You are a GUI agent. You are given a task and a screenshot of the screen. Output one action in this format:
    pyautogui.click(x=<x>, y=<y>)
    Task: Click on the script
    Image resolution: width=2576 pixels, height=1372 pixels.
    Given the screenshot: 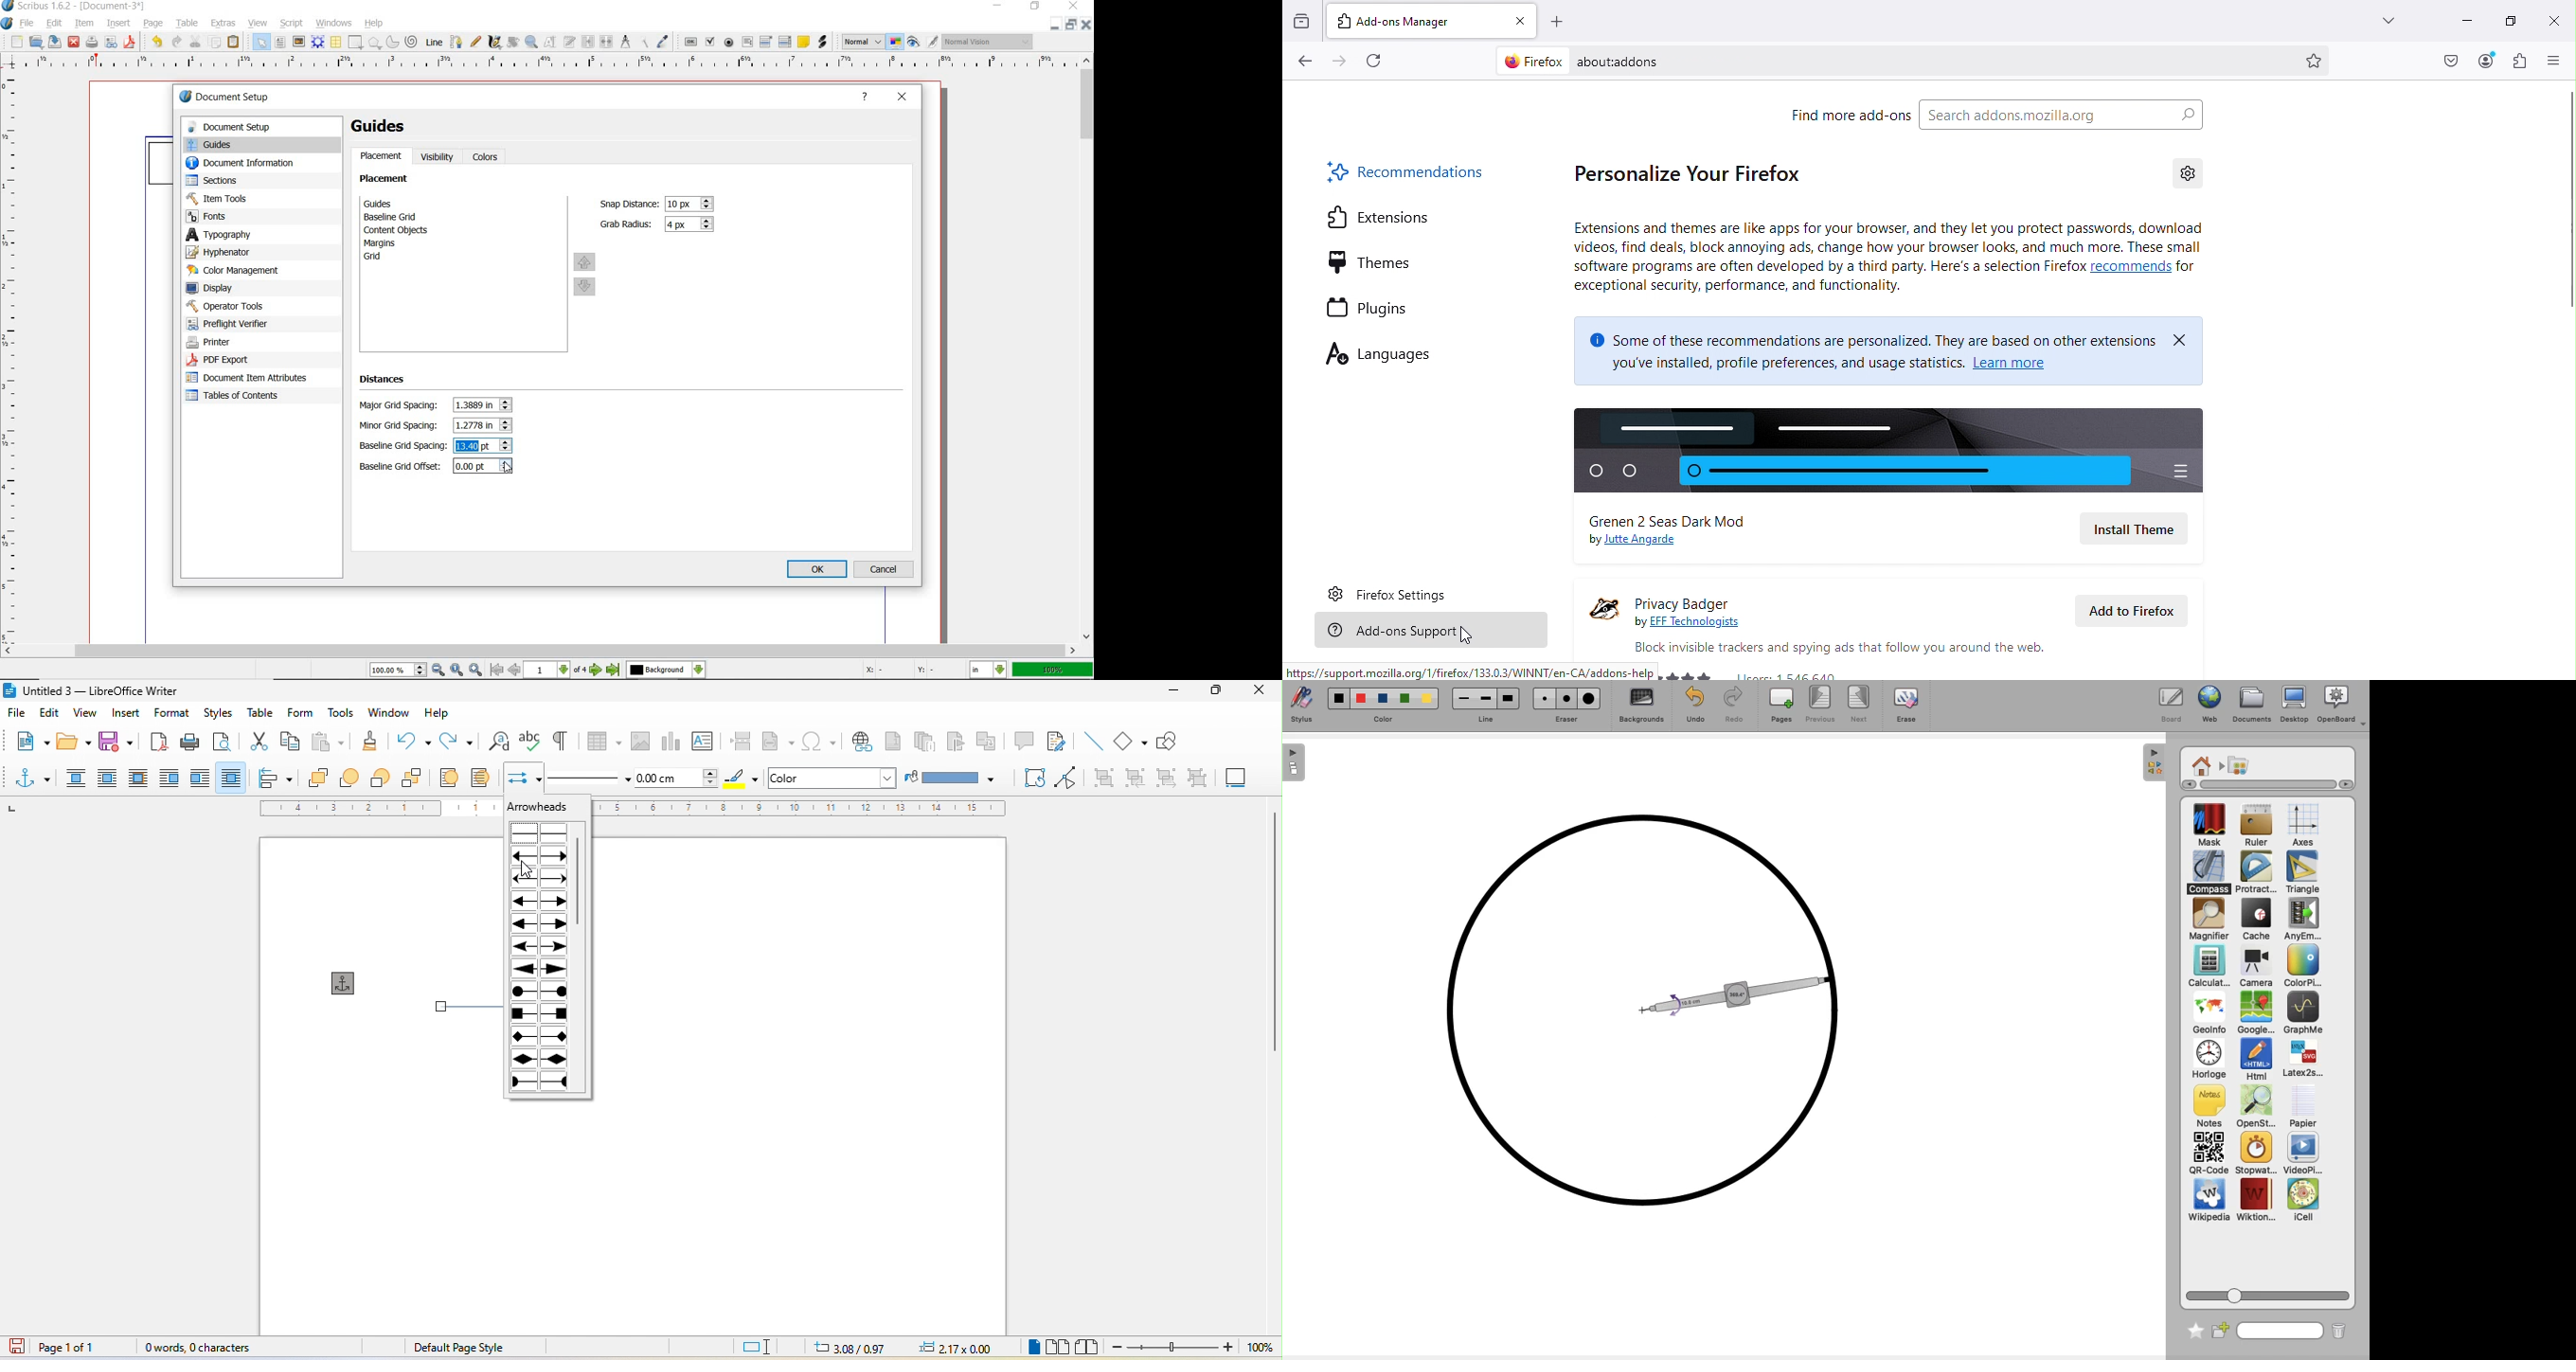 What is the action you would take?
    pyautogui.click(x=292, y=23)
    